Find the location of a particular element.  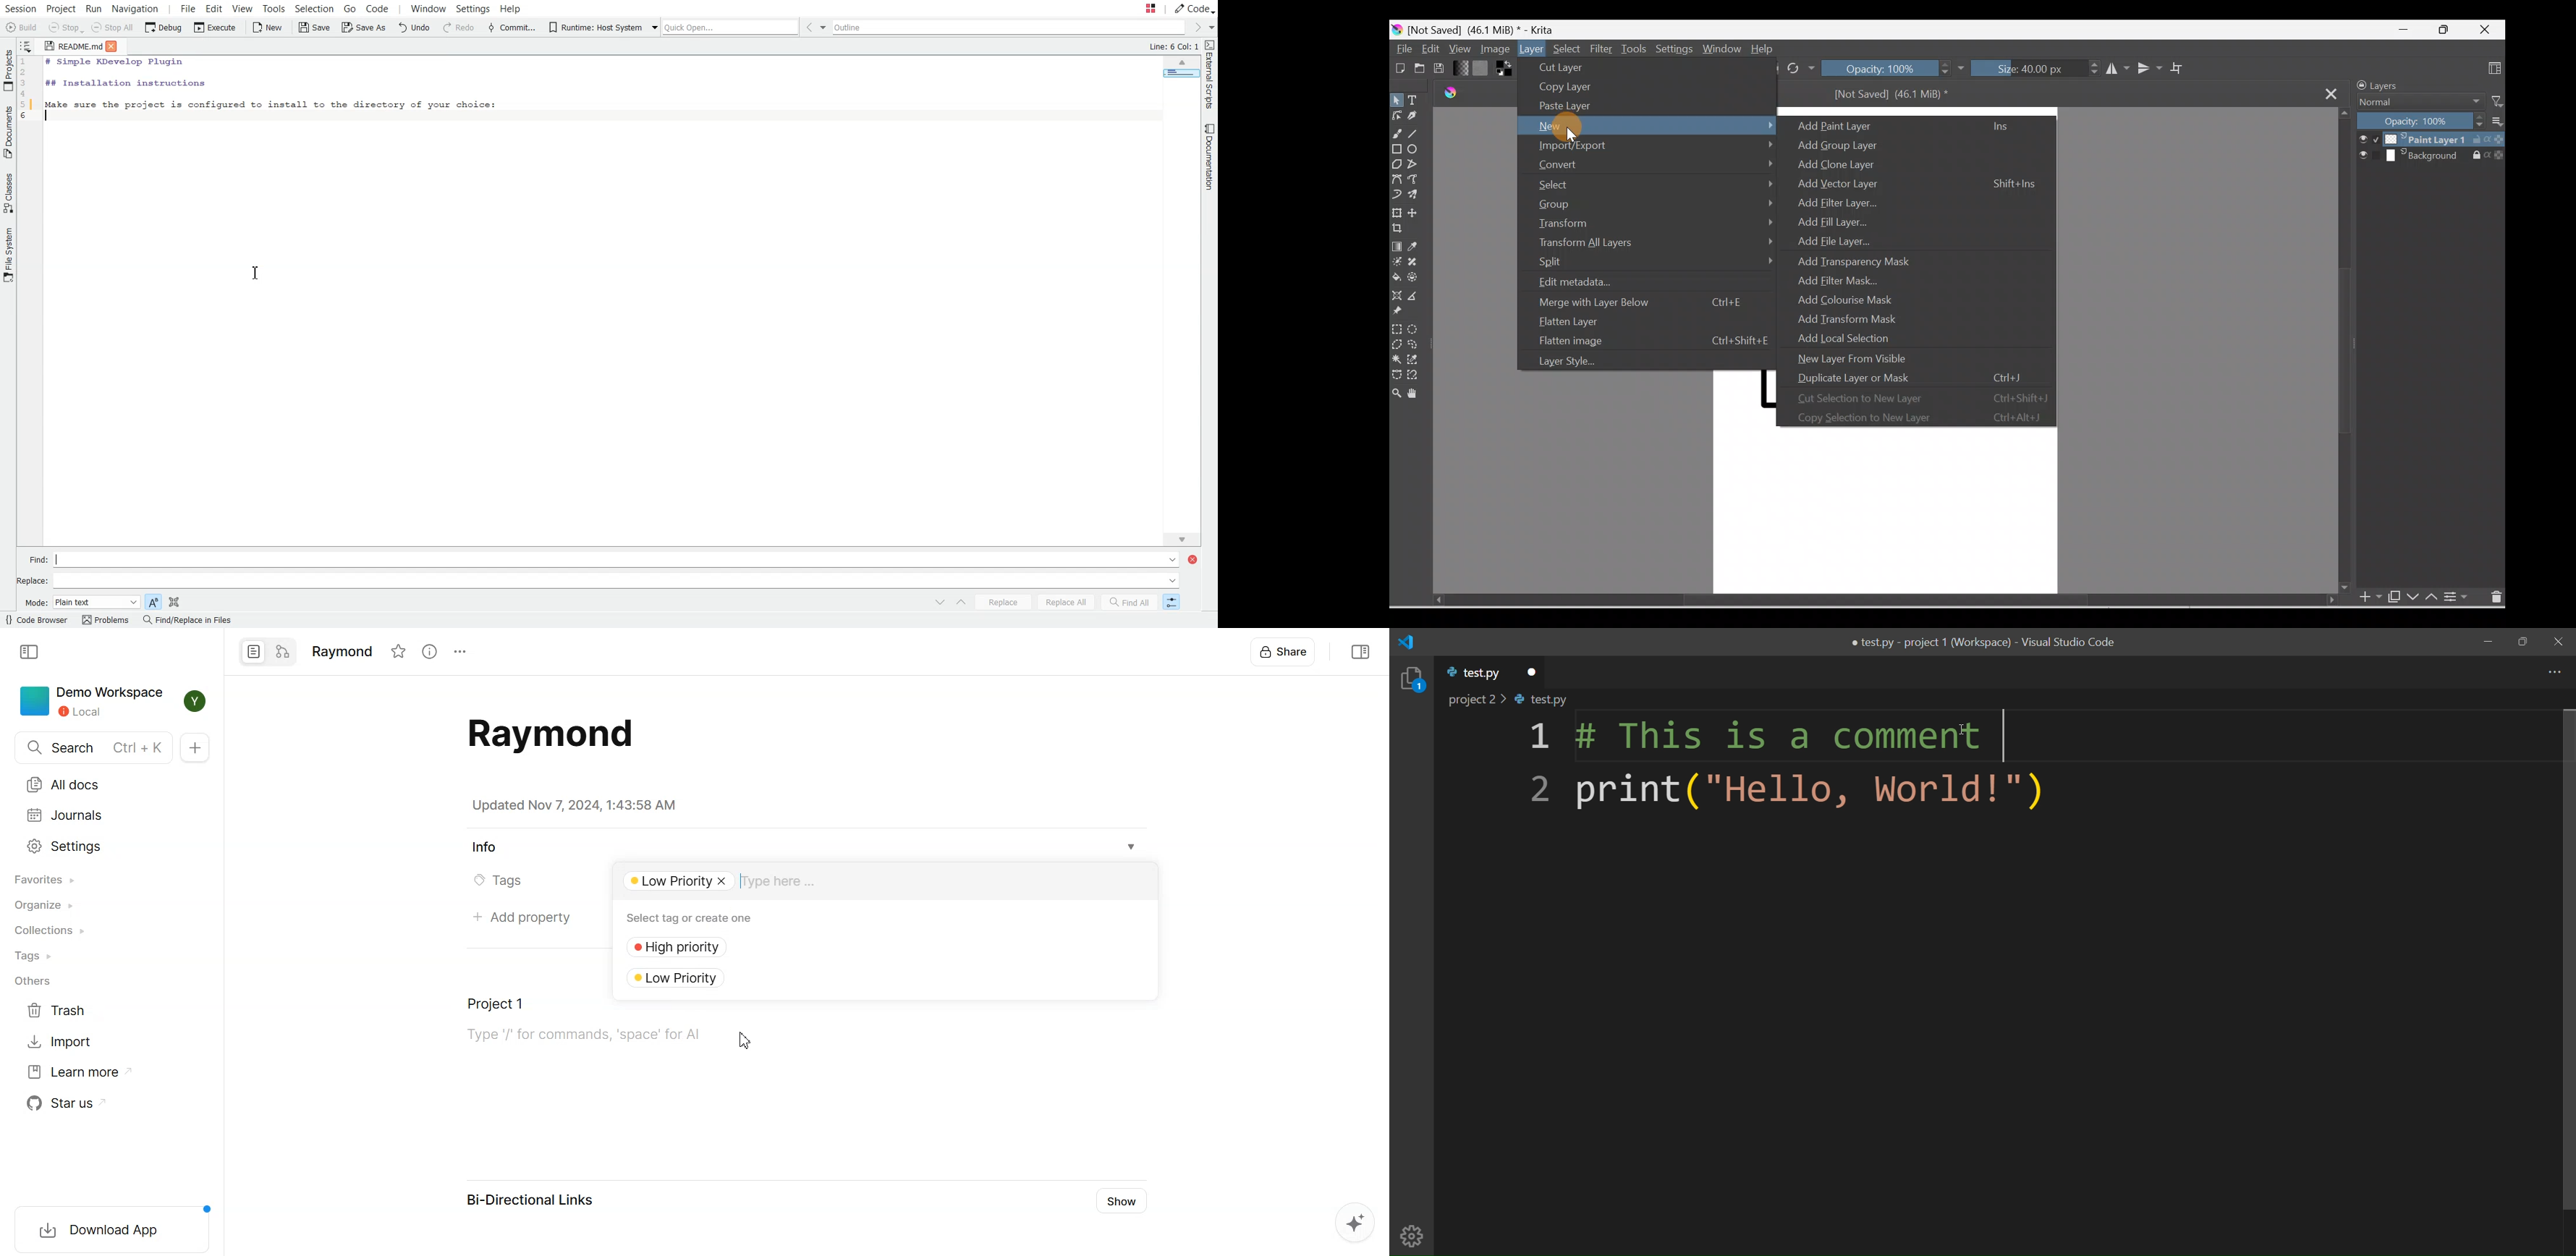

Zoom tool is located at coordinates (1396, 395).